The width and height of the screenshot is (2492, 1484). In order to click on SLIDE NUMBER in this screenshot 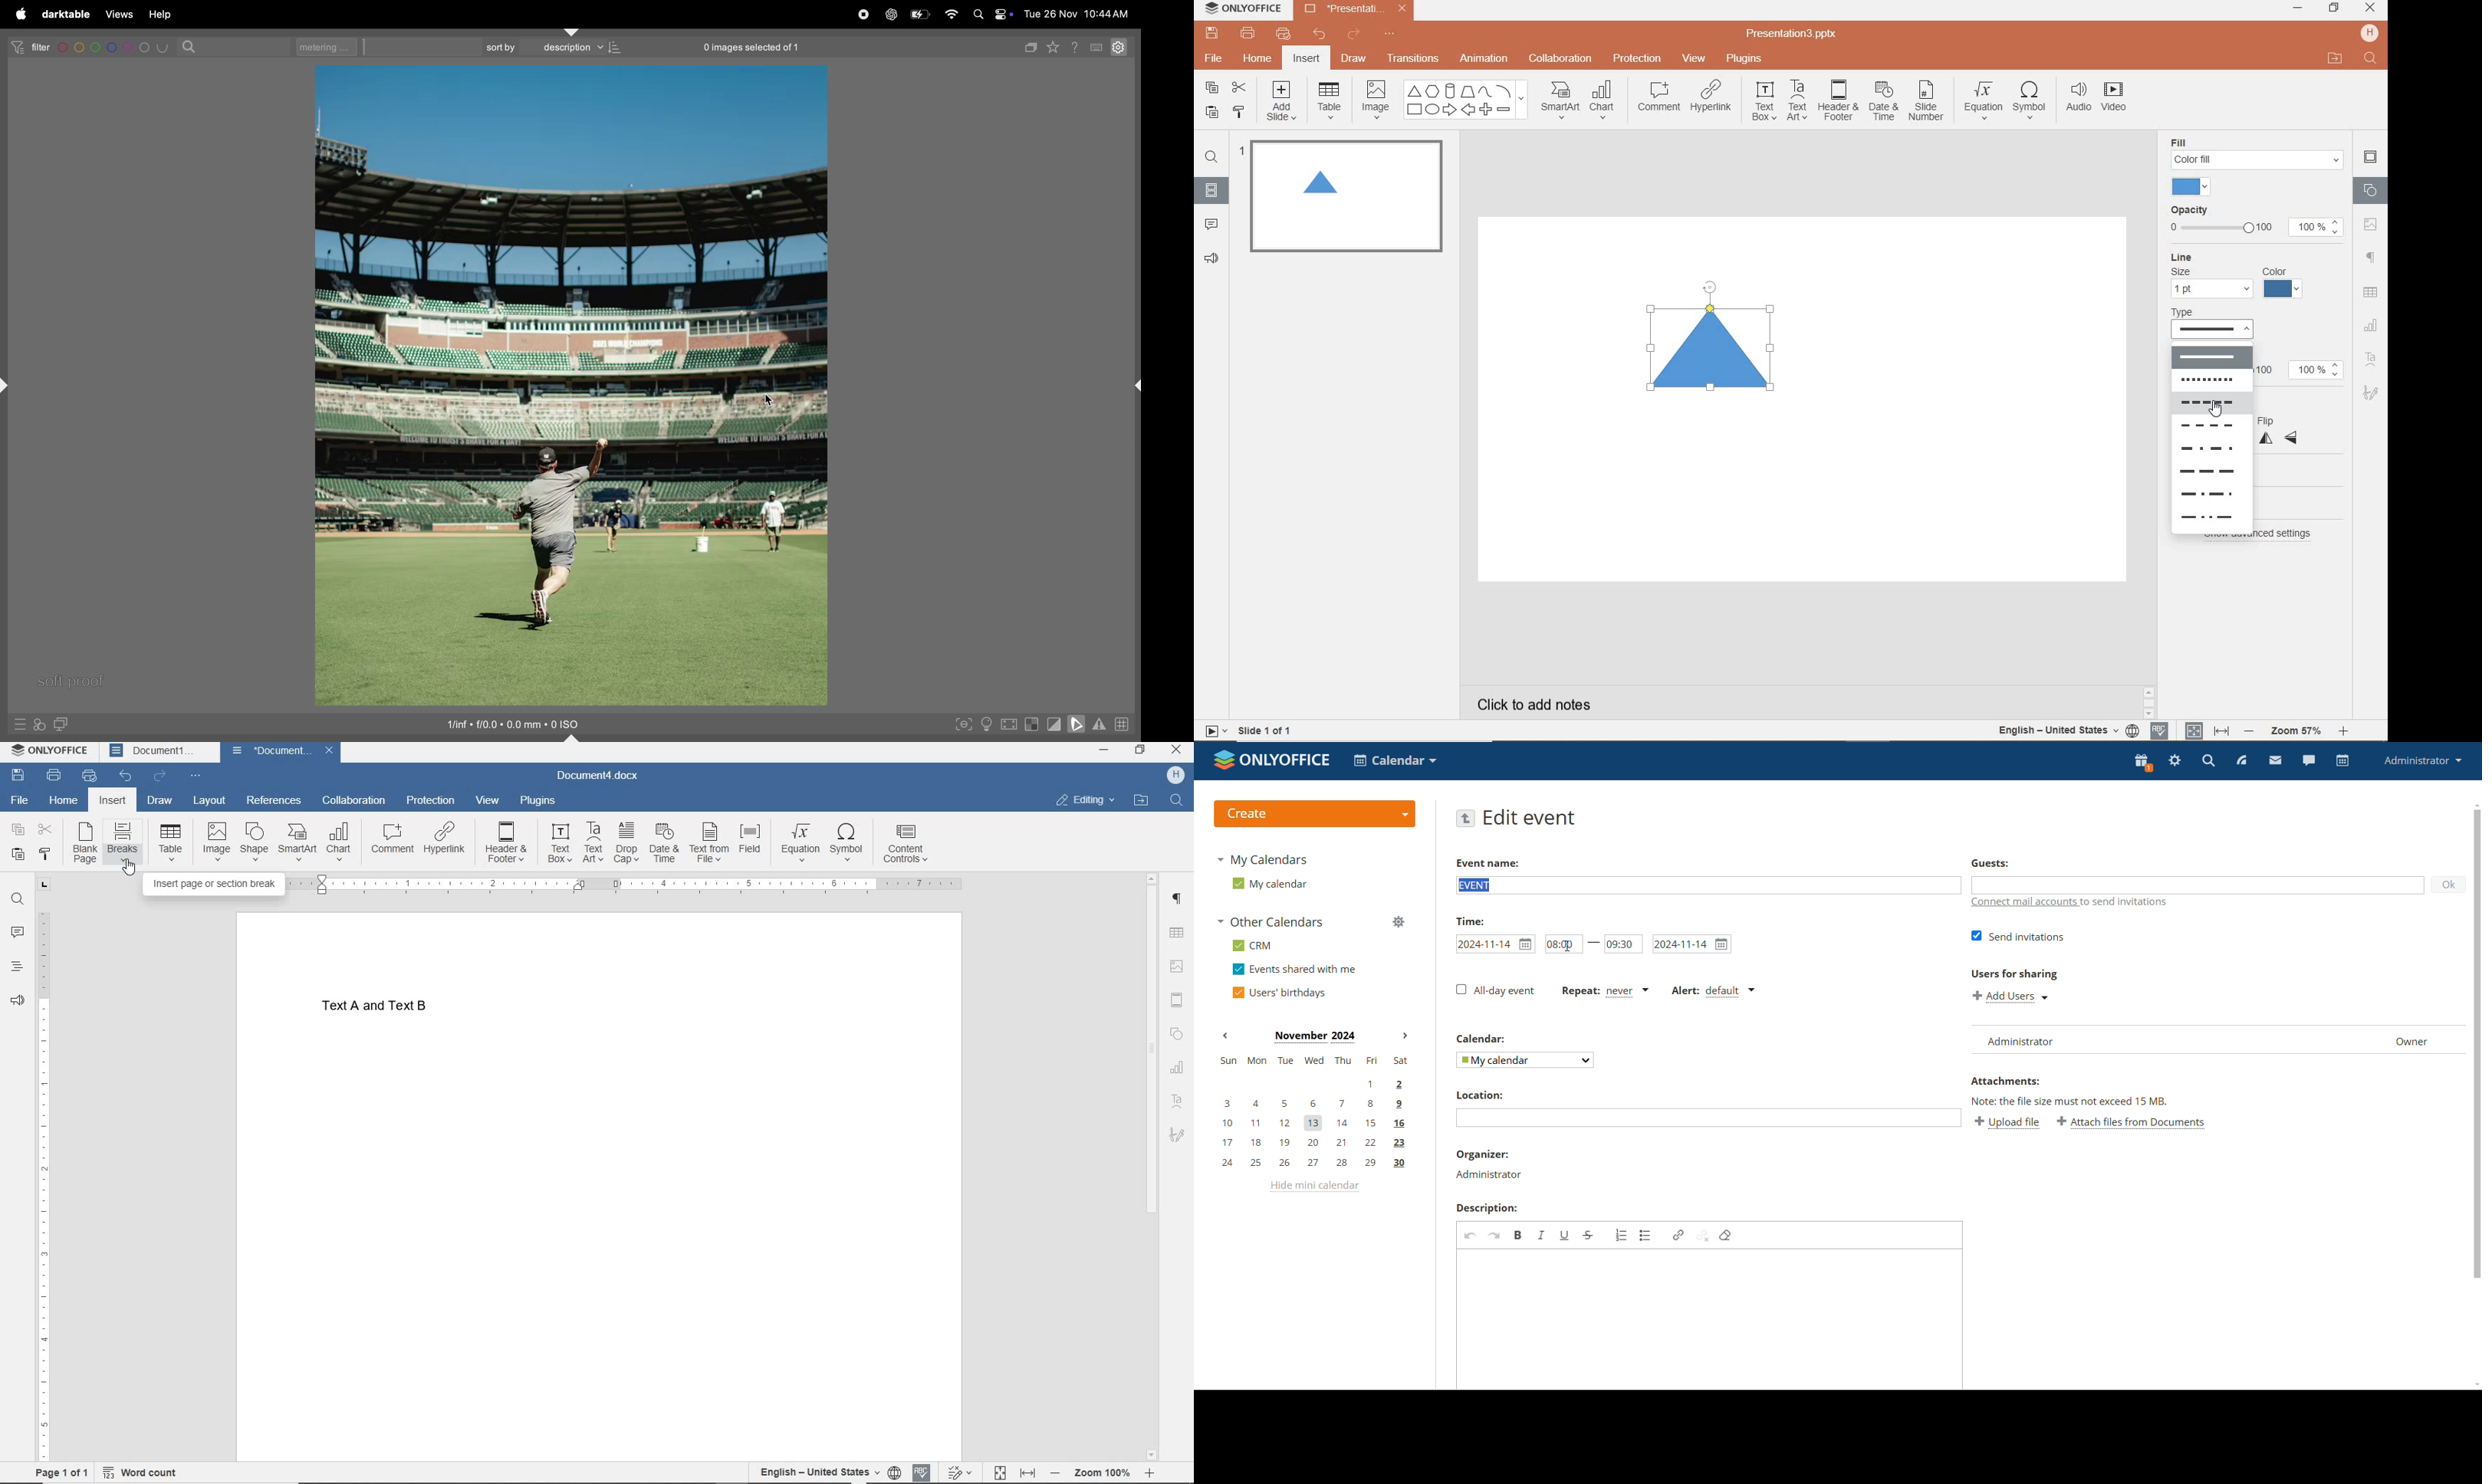, I will do `click(1928, 103)`.